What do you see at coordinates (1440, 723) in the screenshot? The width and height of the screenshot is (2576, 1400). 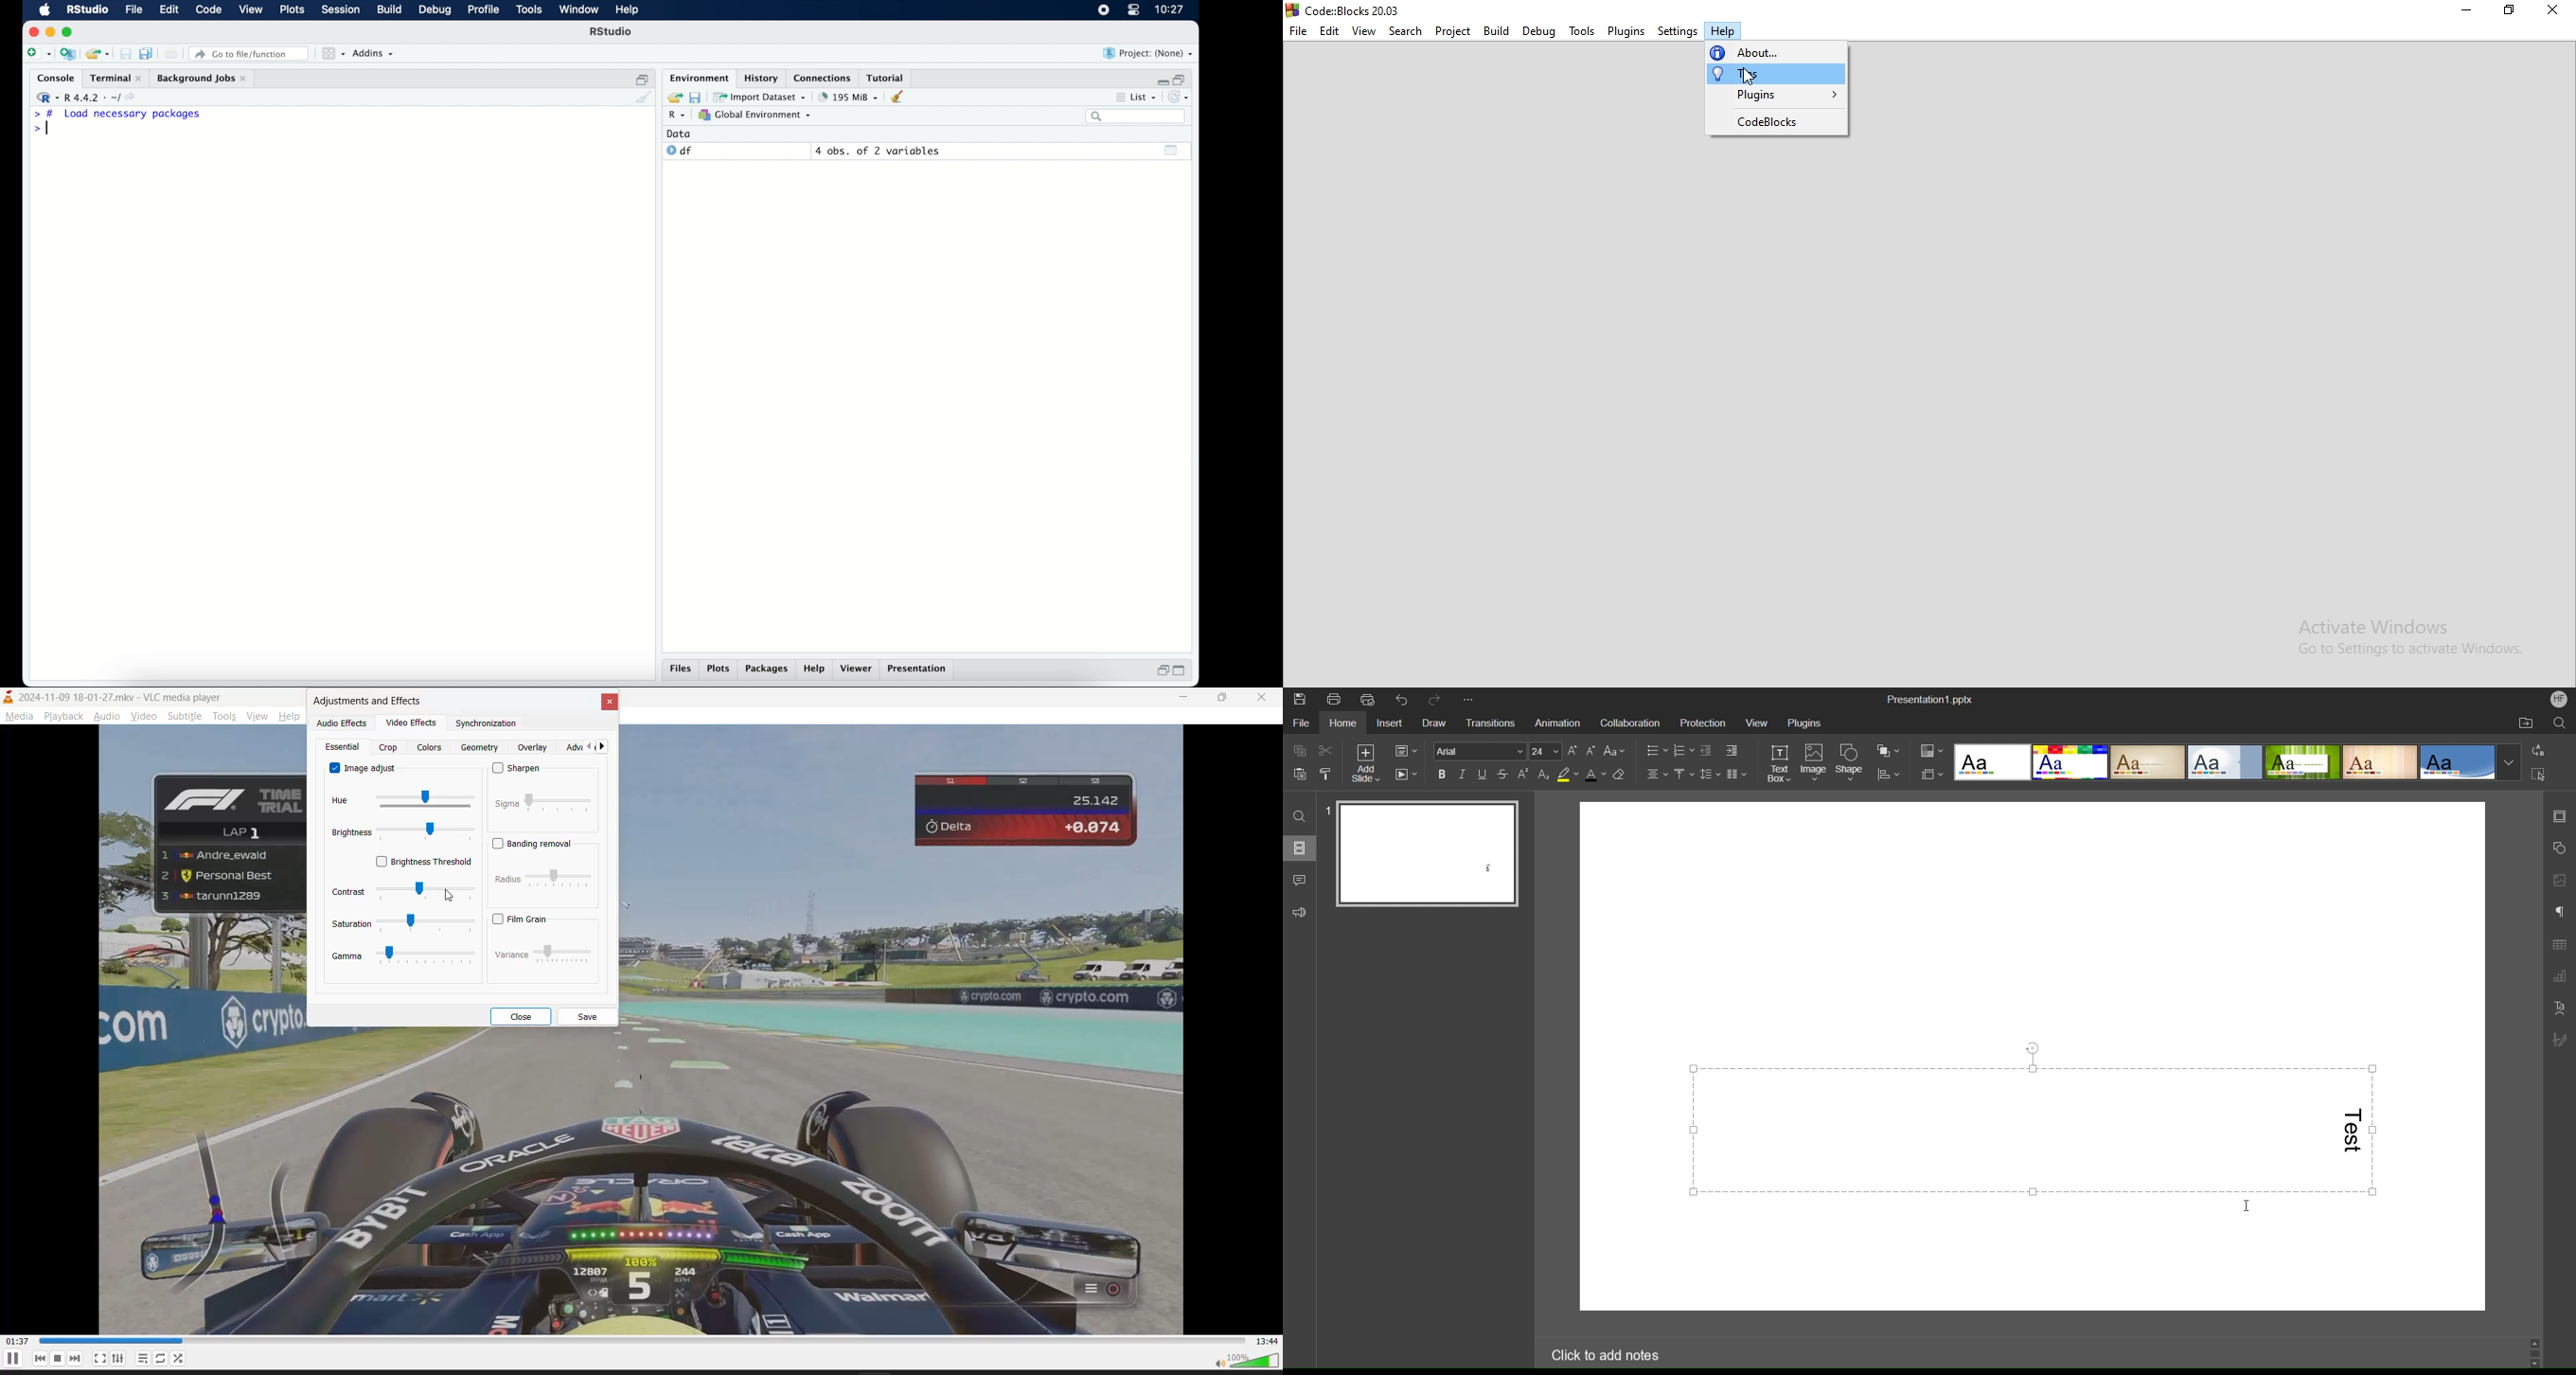 I see `Draw` at bounding box center [1440, 723].